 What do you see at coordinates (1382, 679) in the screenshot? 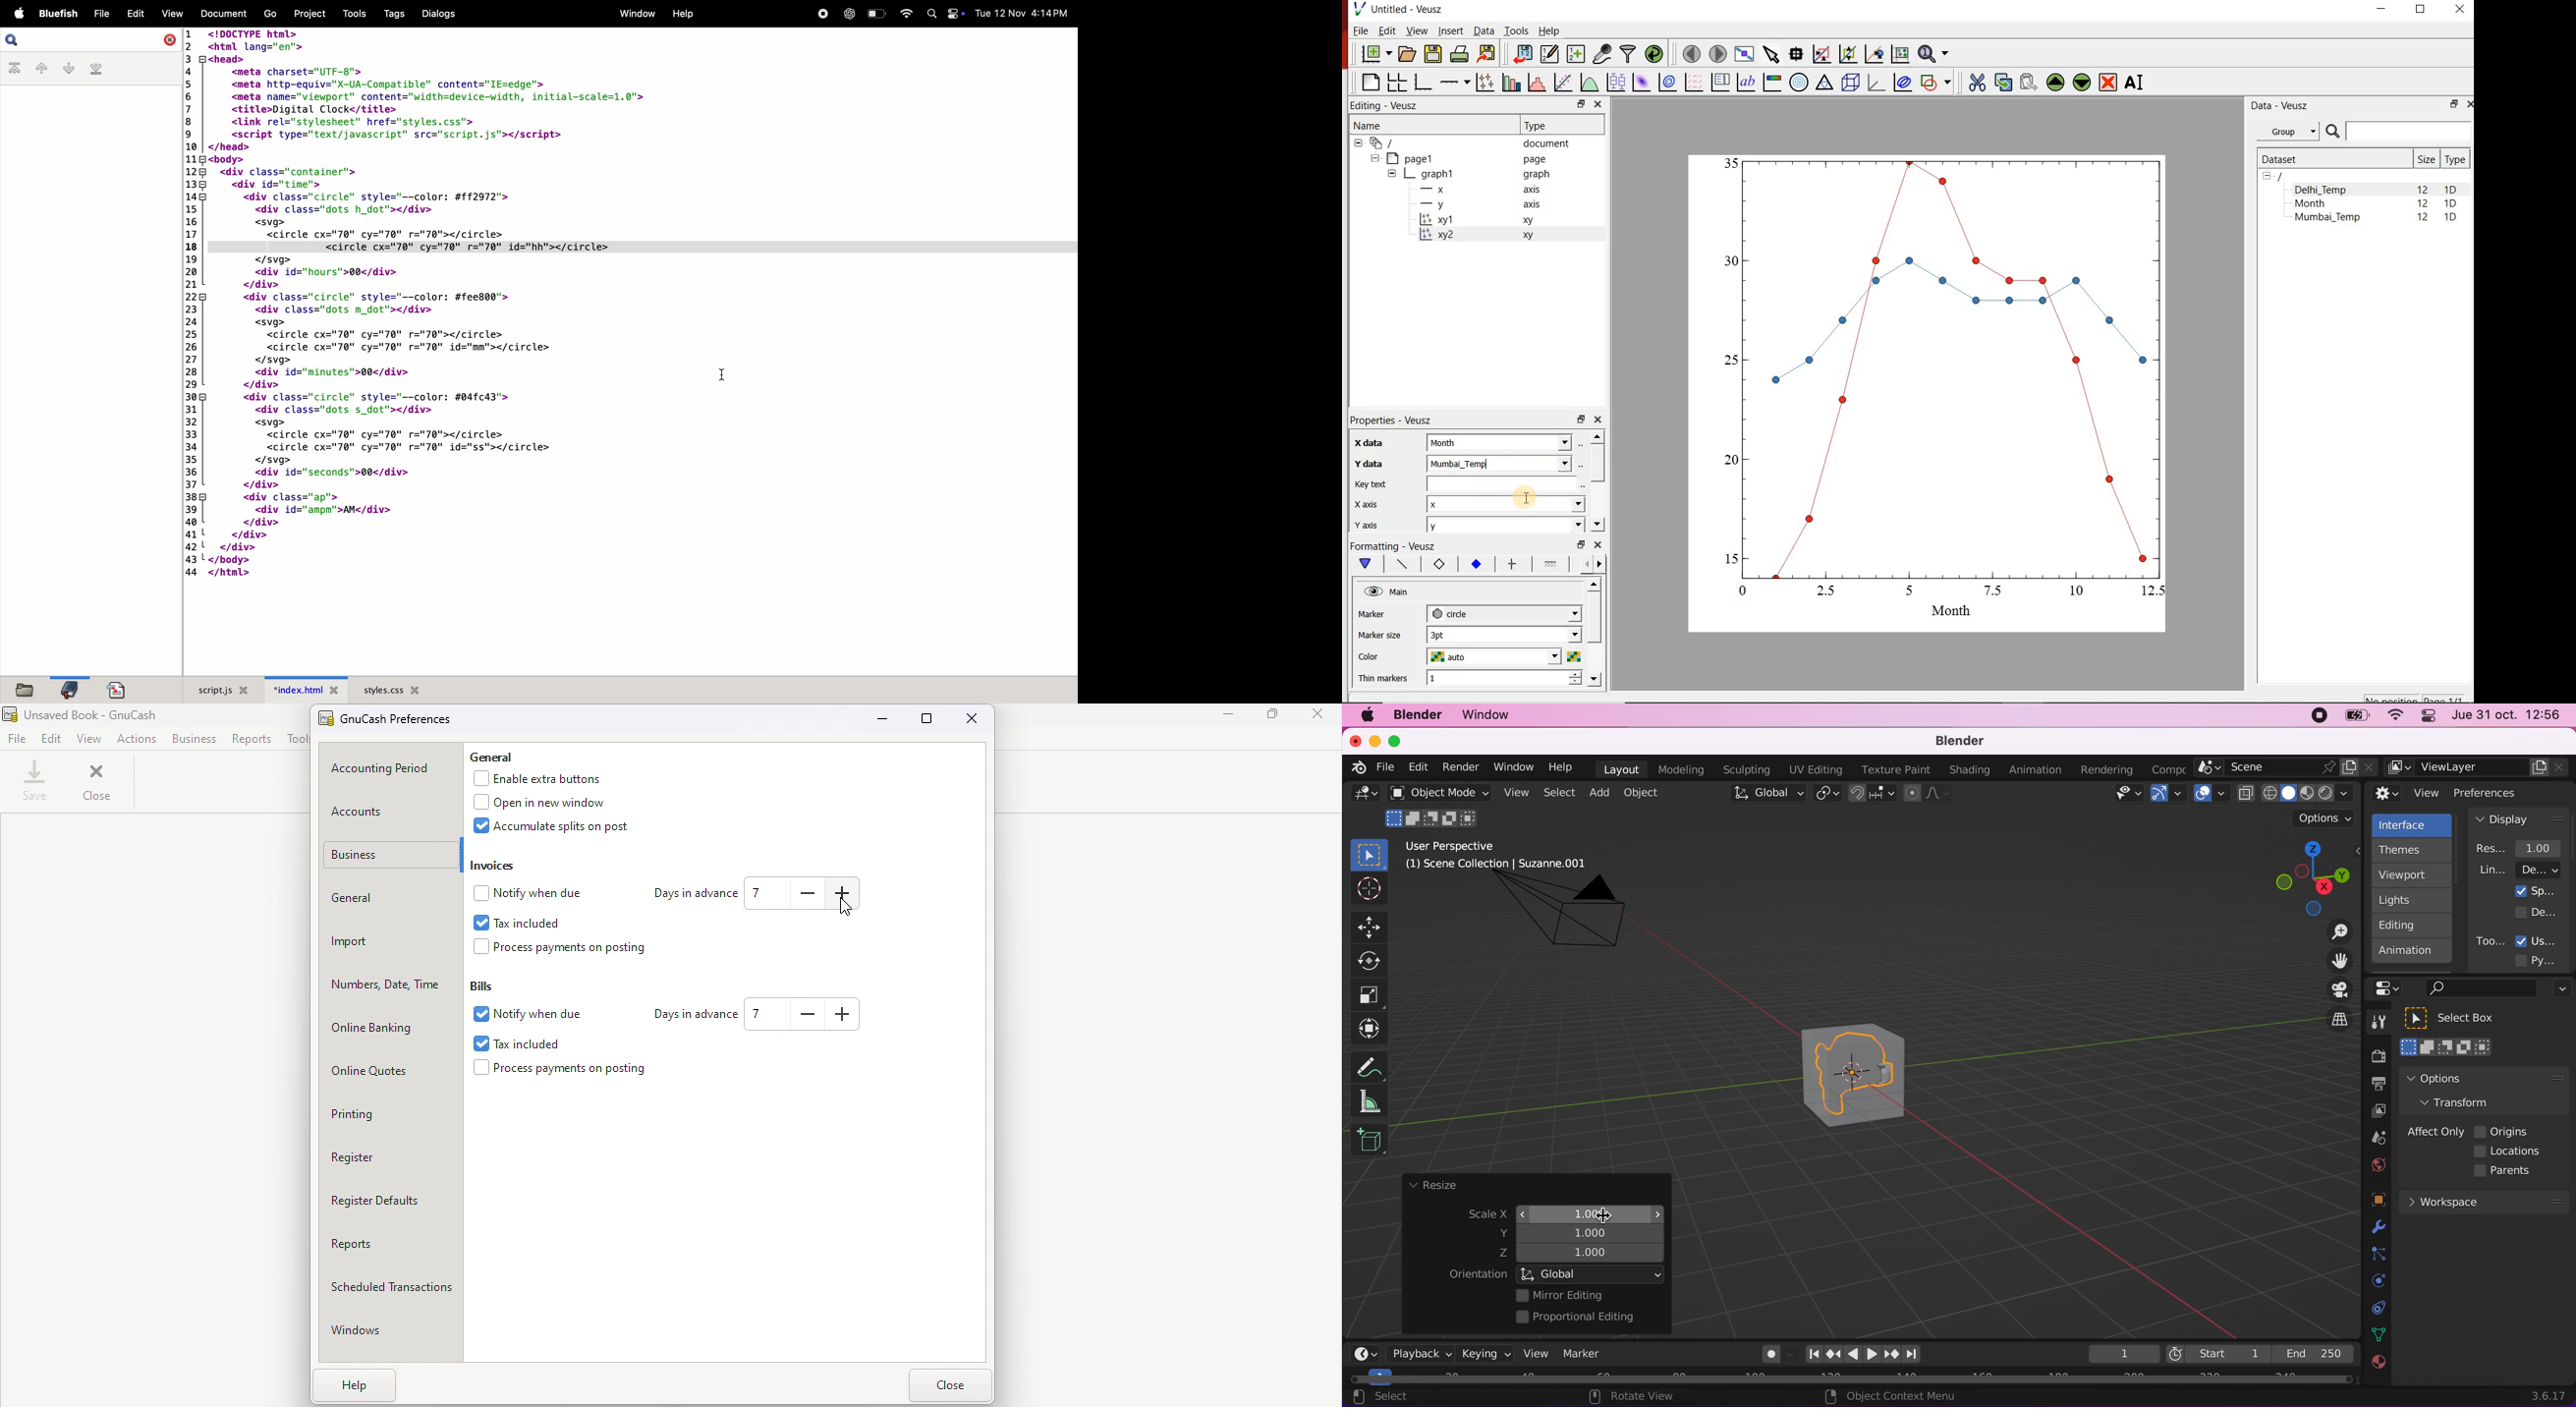
I see `Thin markers` at bounding box center [1382, 679].